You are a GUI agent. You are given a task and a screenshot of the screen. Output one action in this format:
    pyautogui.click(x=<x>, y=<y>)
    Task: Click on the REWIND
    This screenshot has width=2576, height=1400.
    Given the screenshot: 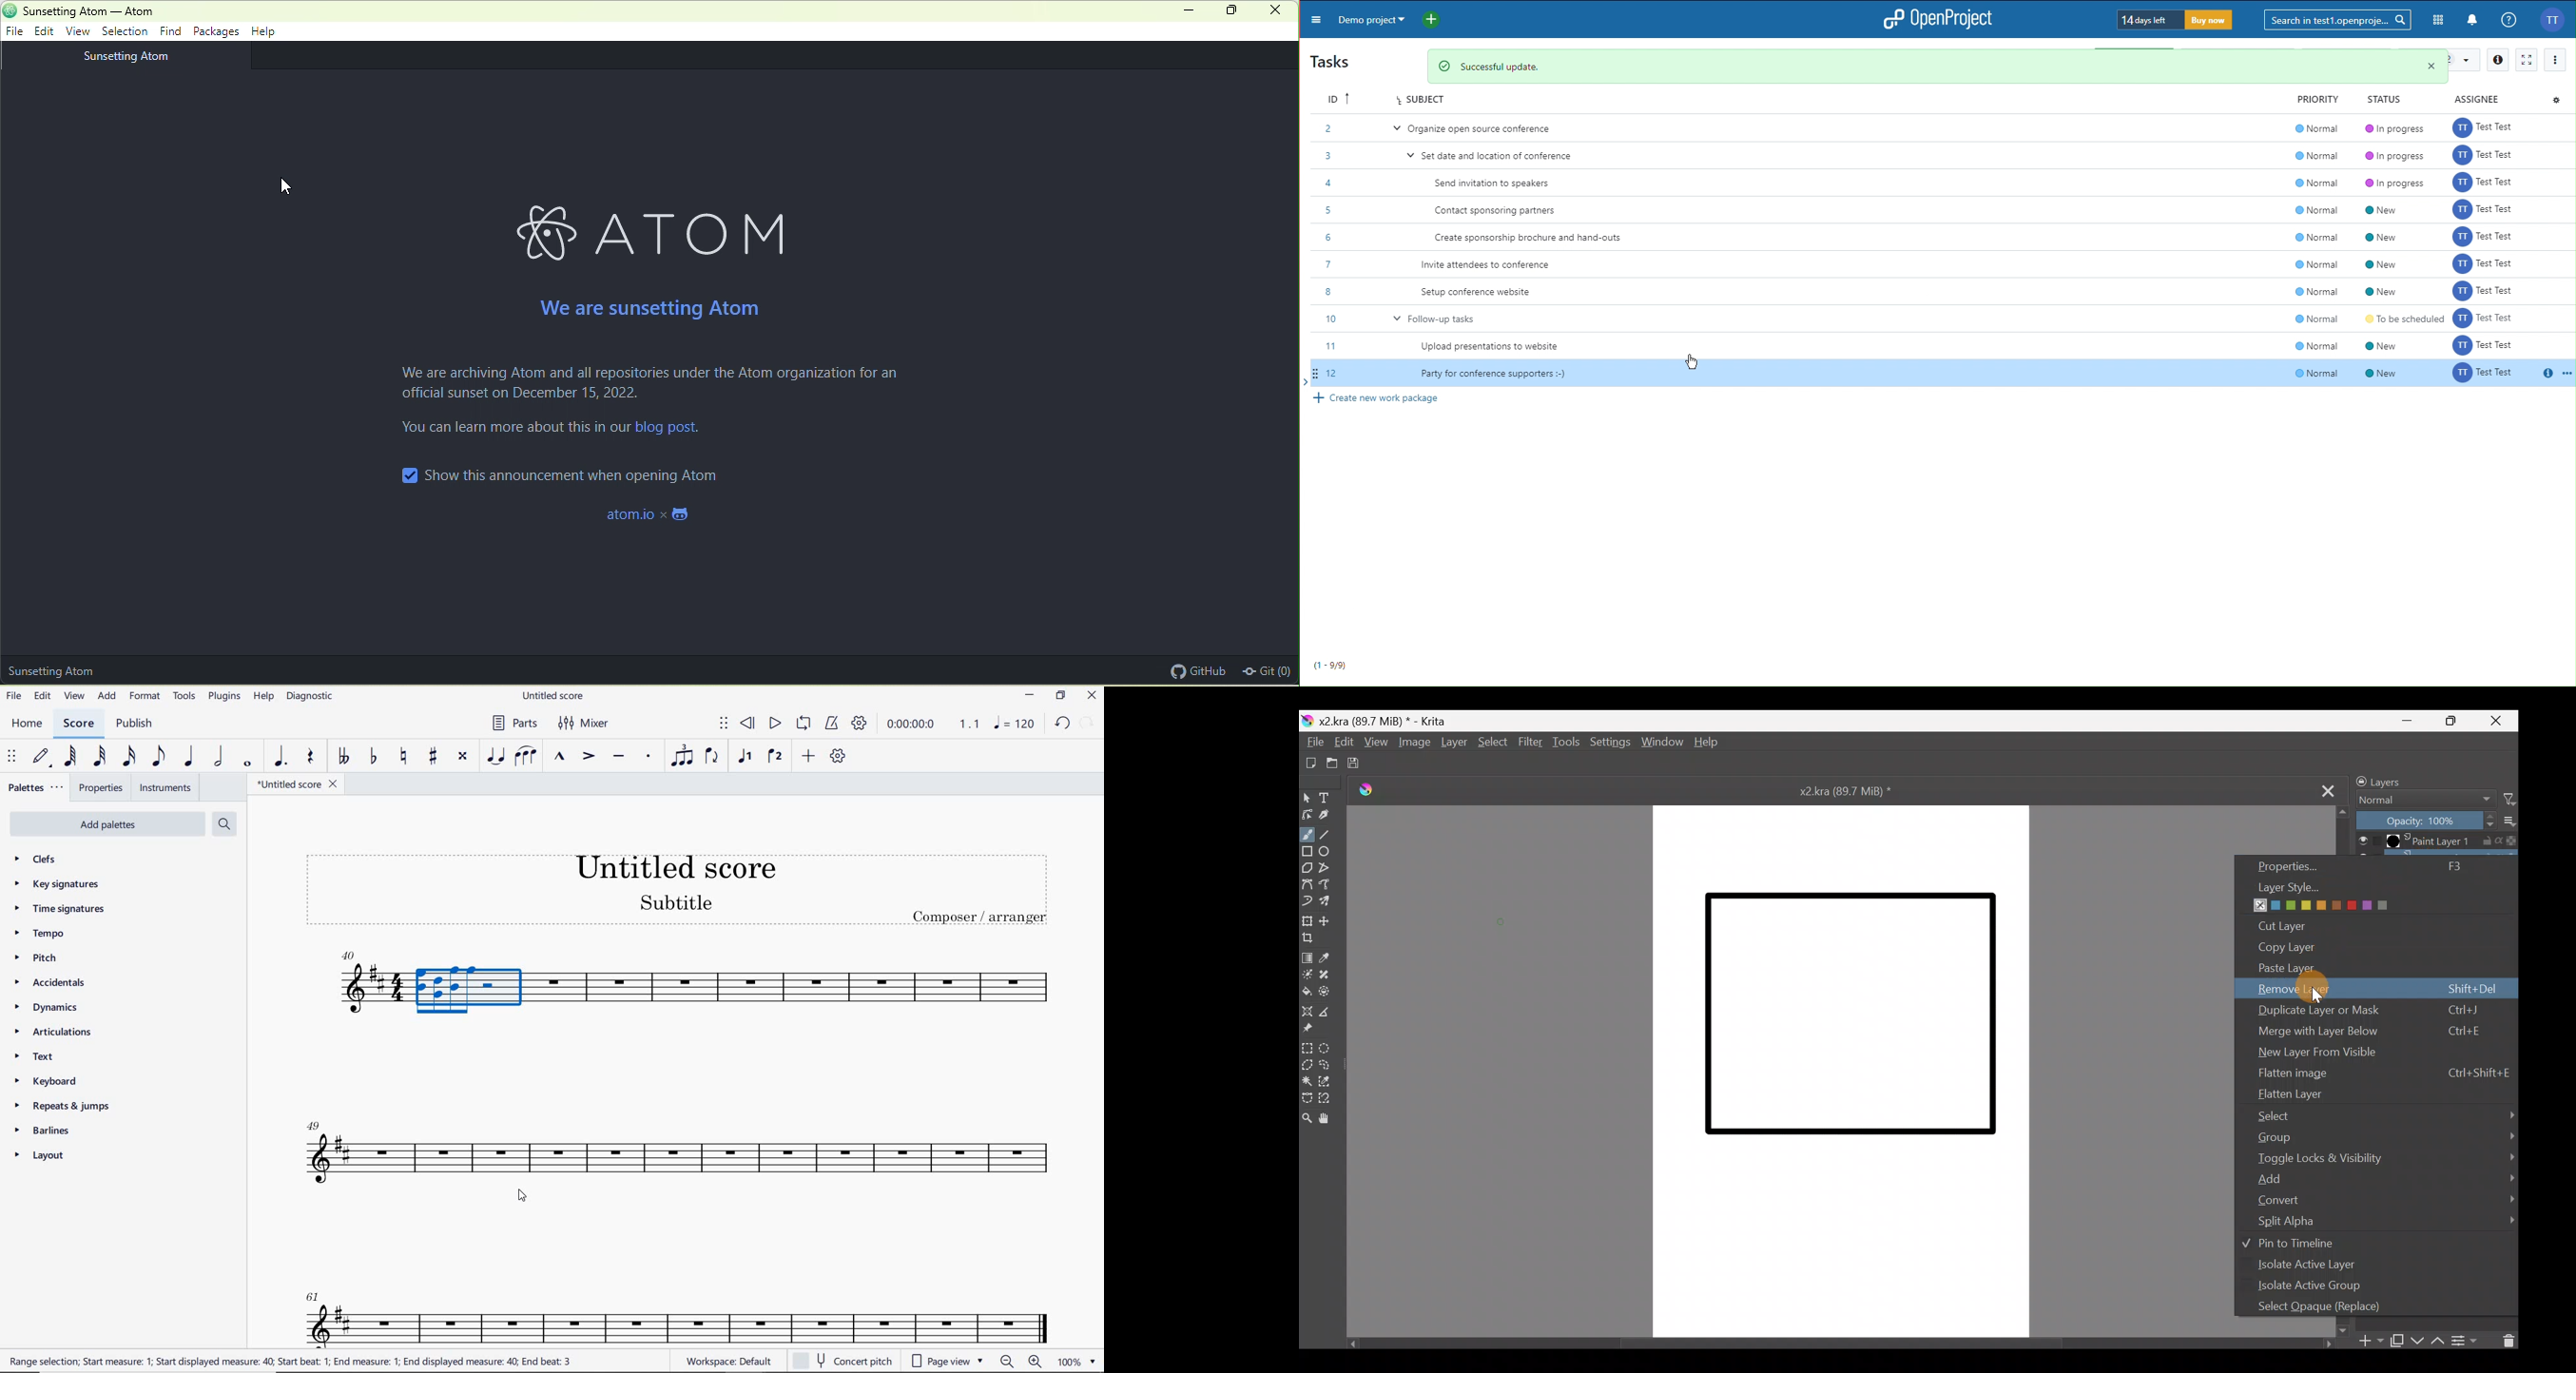 What is the action you would take?
    pyautogui.click(x=748, y=724)
    